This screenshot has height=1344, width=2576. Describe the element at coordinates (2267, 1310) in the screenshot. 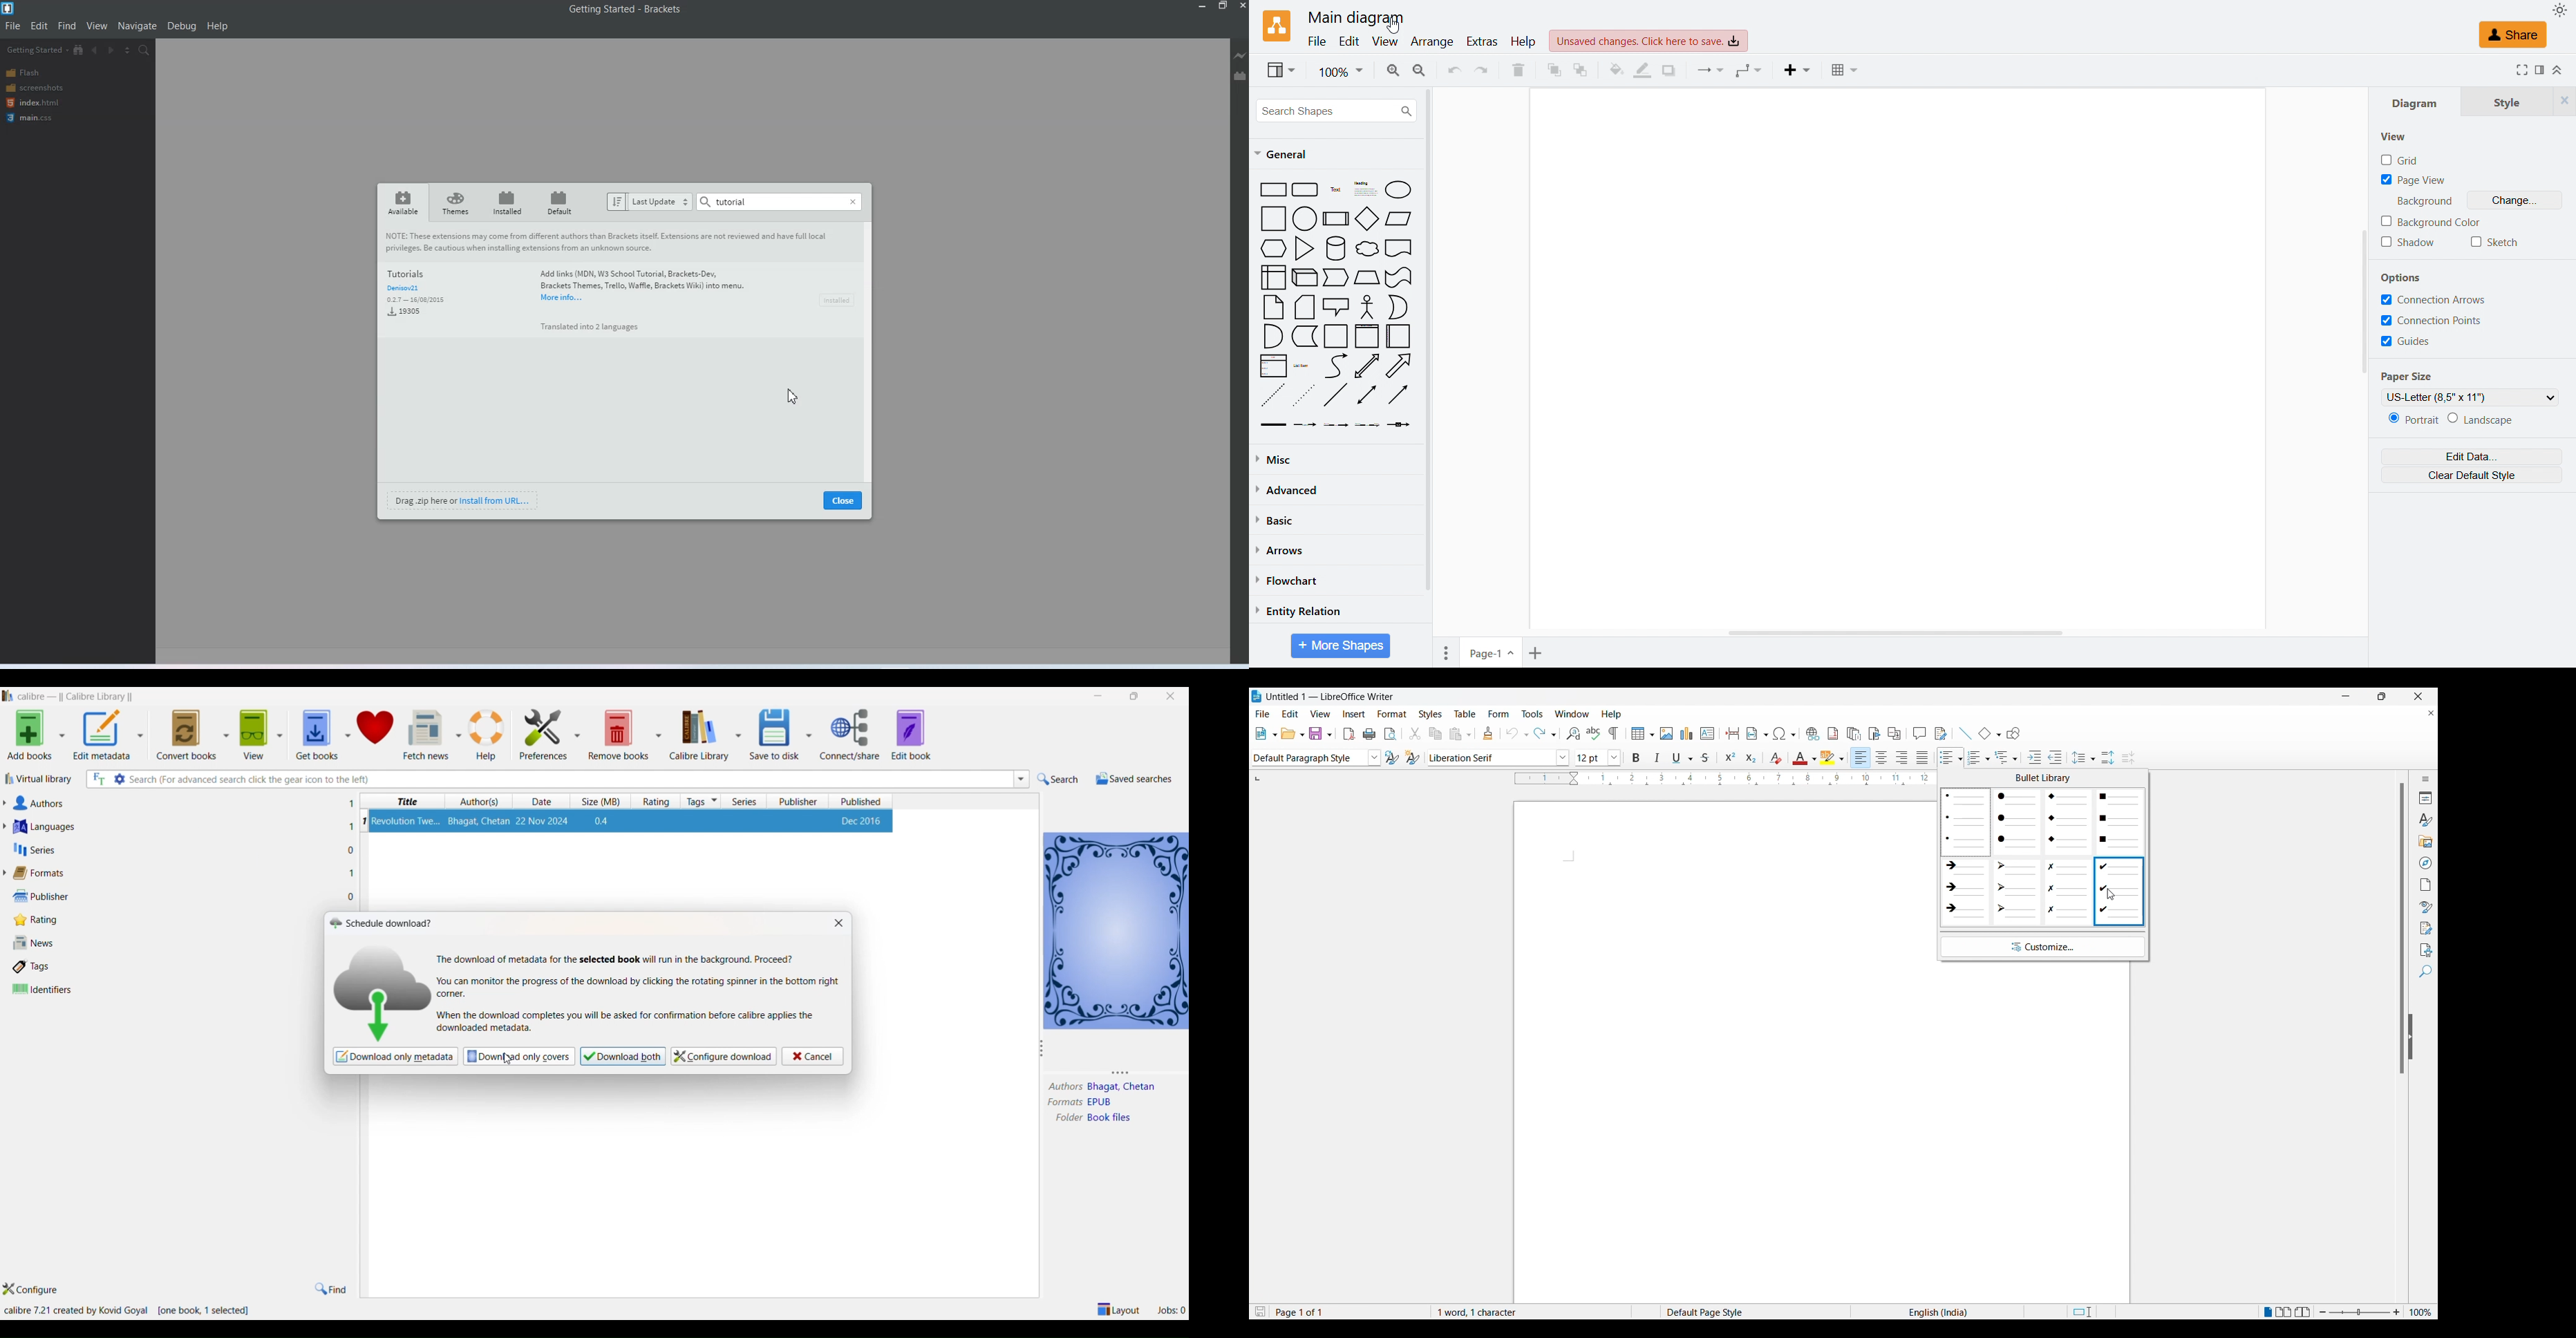

I see `Single page view` at that location.